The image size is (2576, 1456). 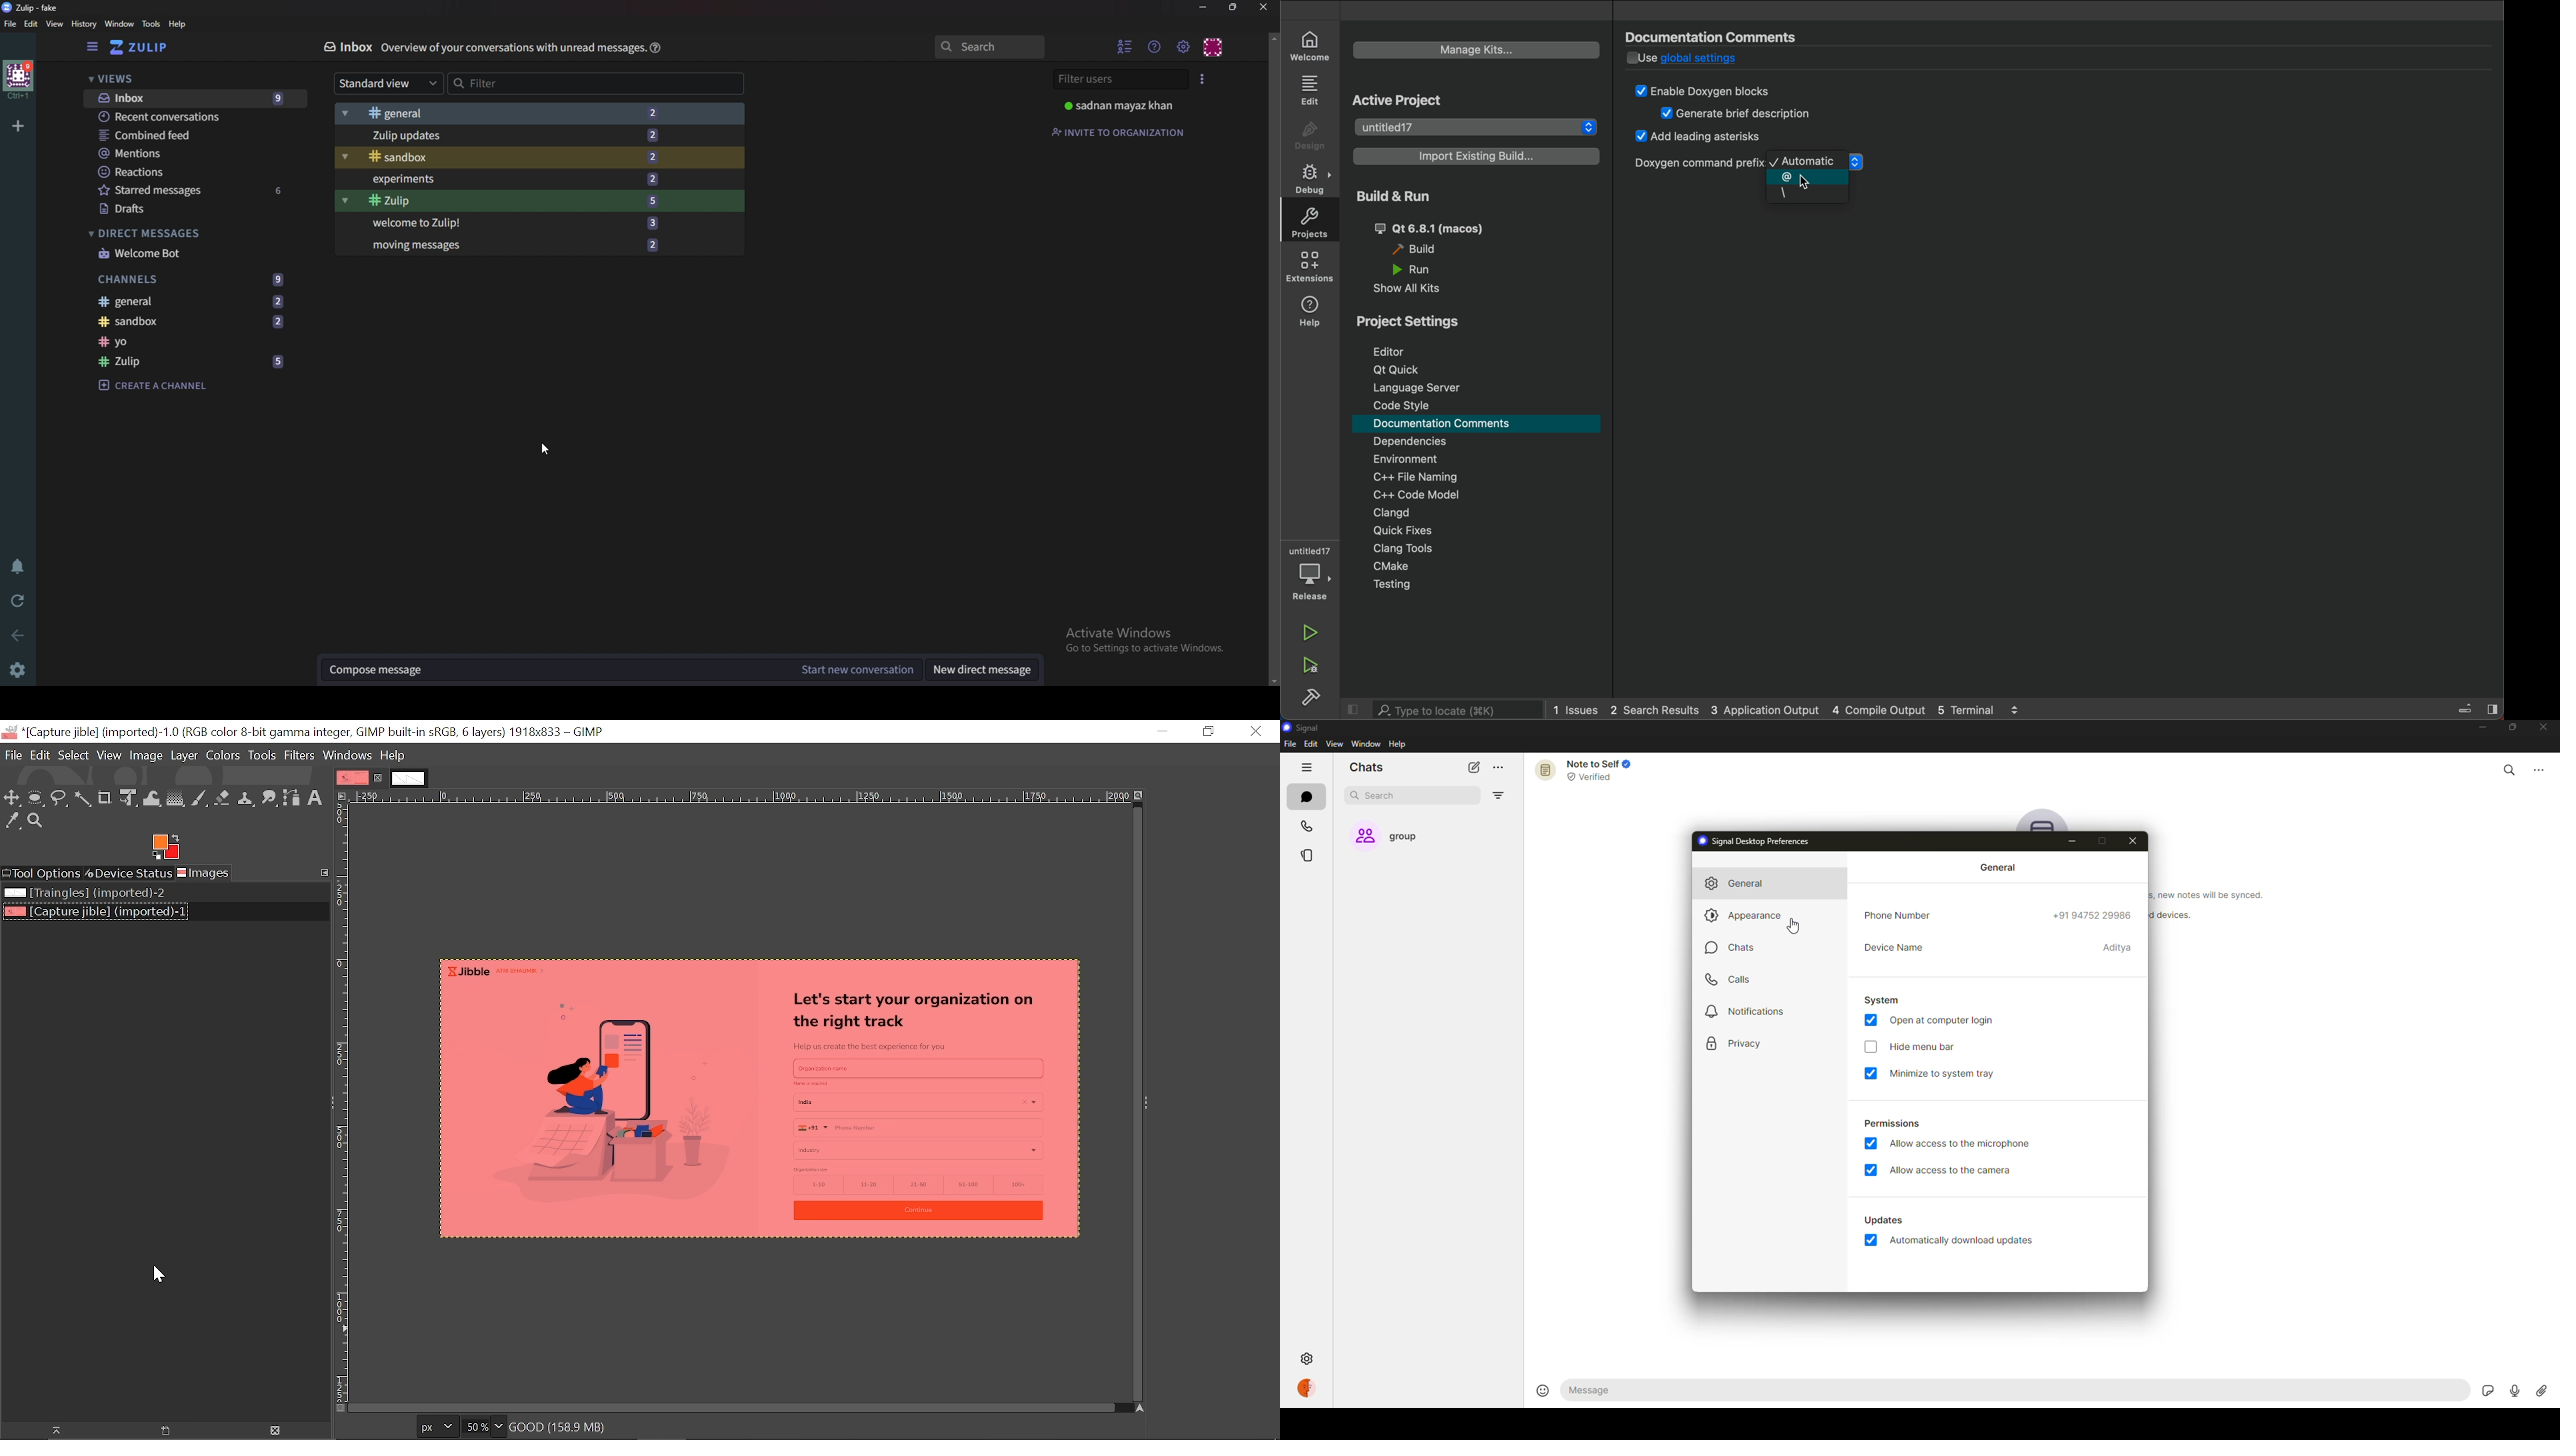 I want to click on Reload, so click(x=19, y=602).